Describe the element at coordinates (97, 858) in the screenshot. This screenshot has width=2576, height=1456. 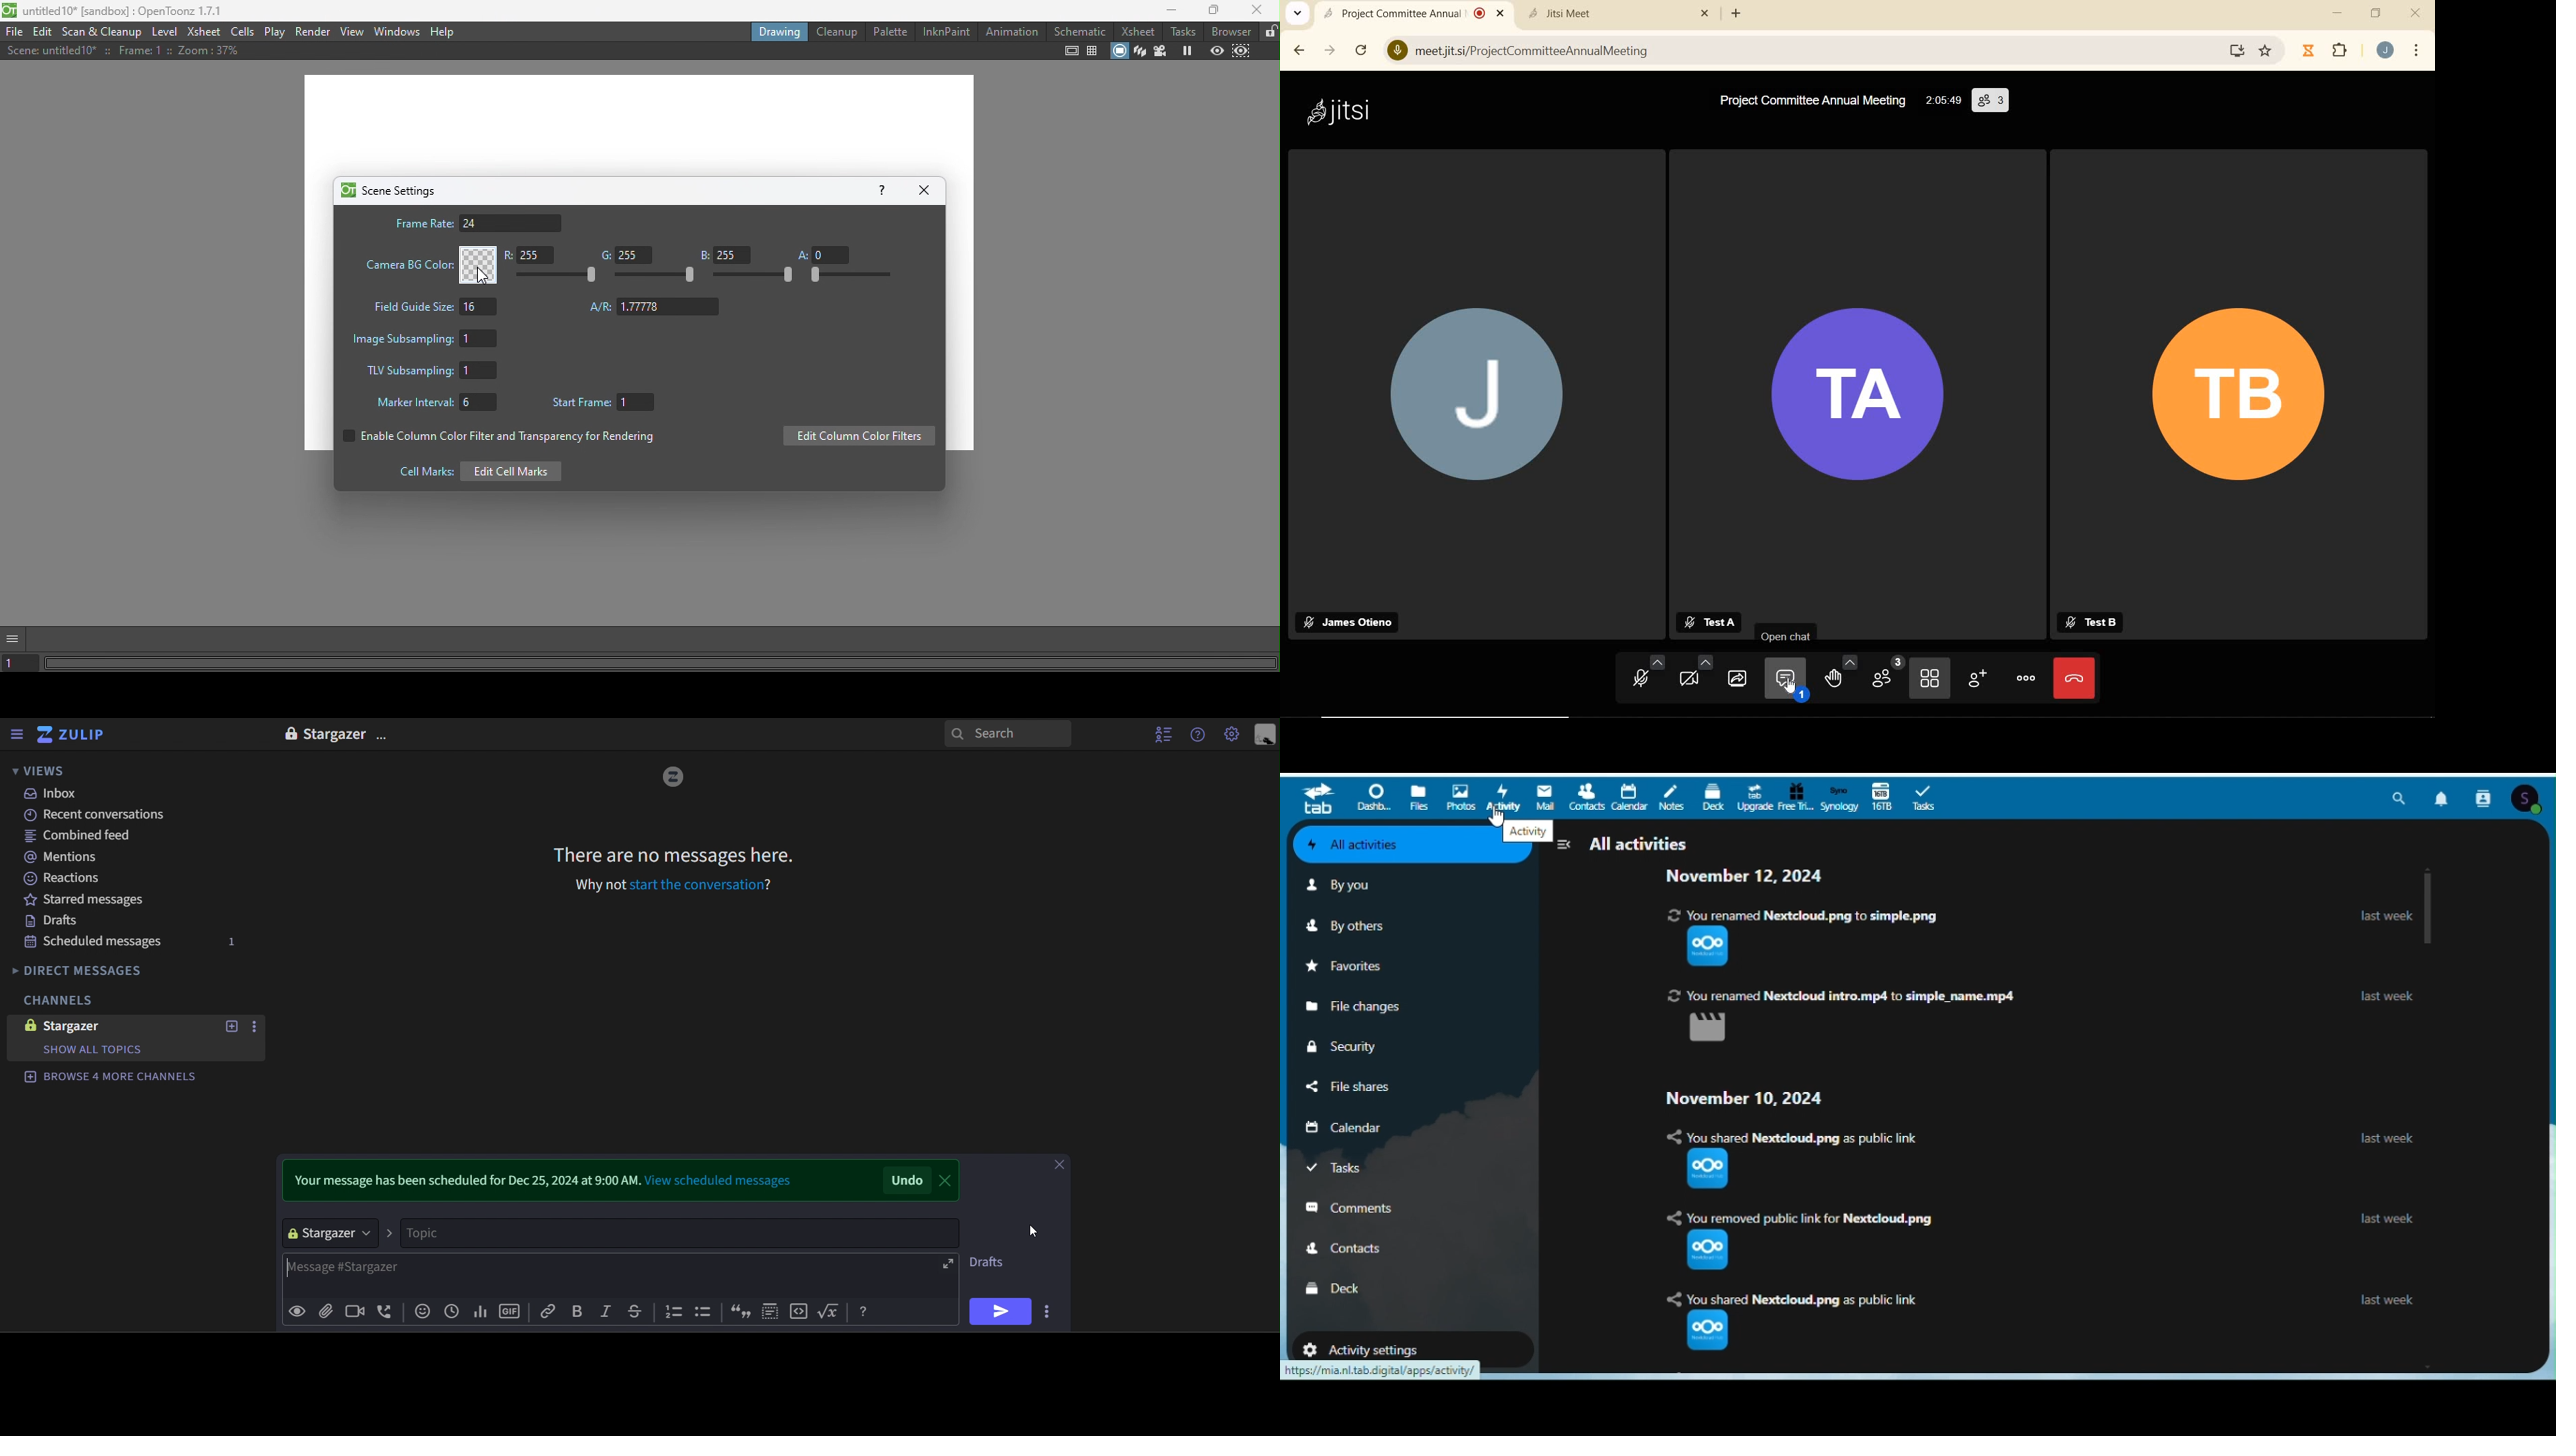
I see `mentions` at that location.